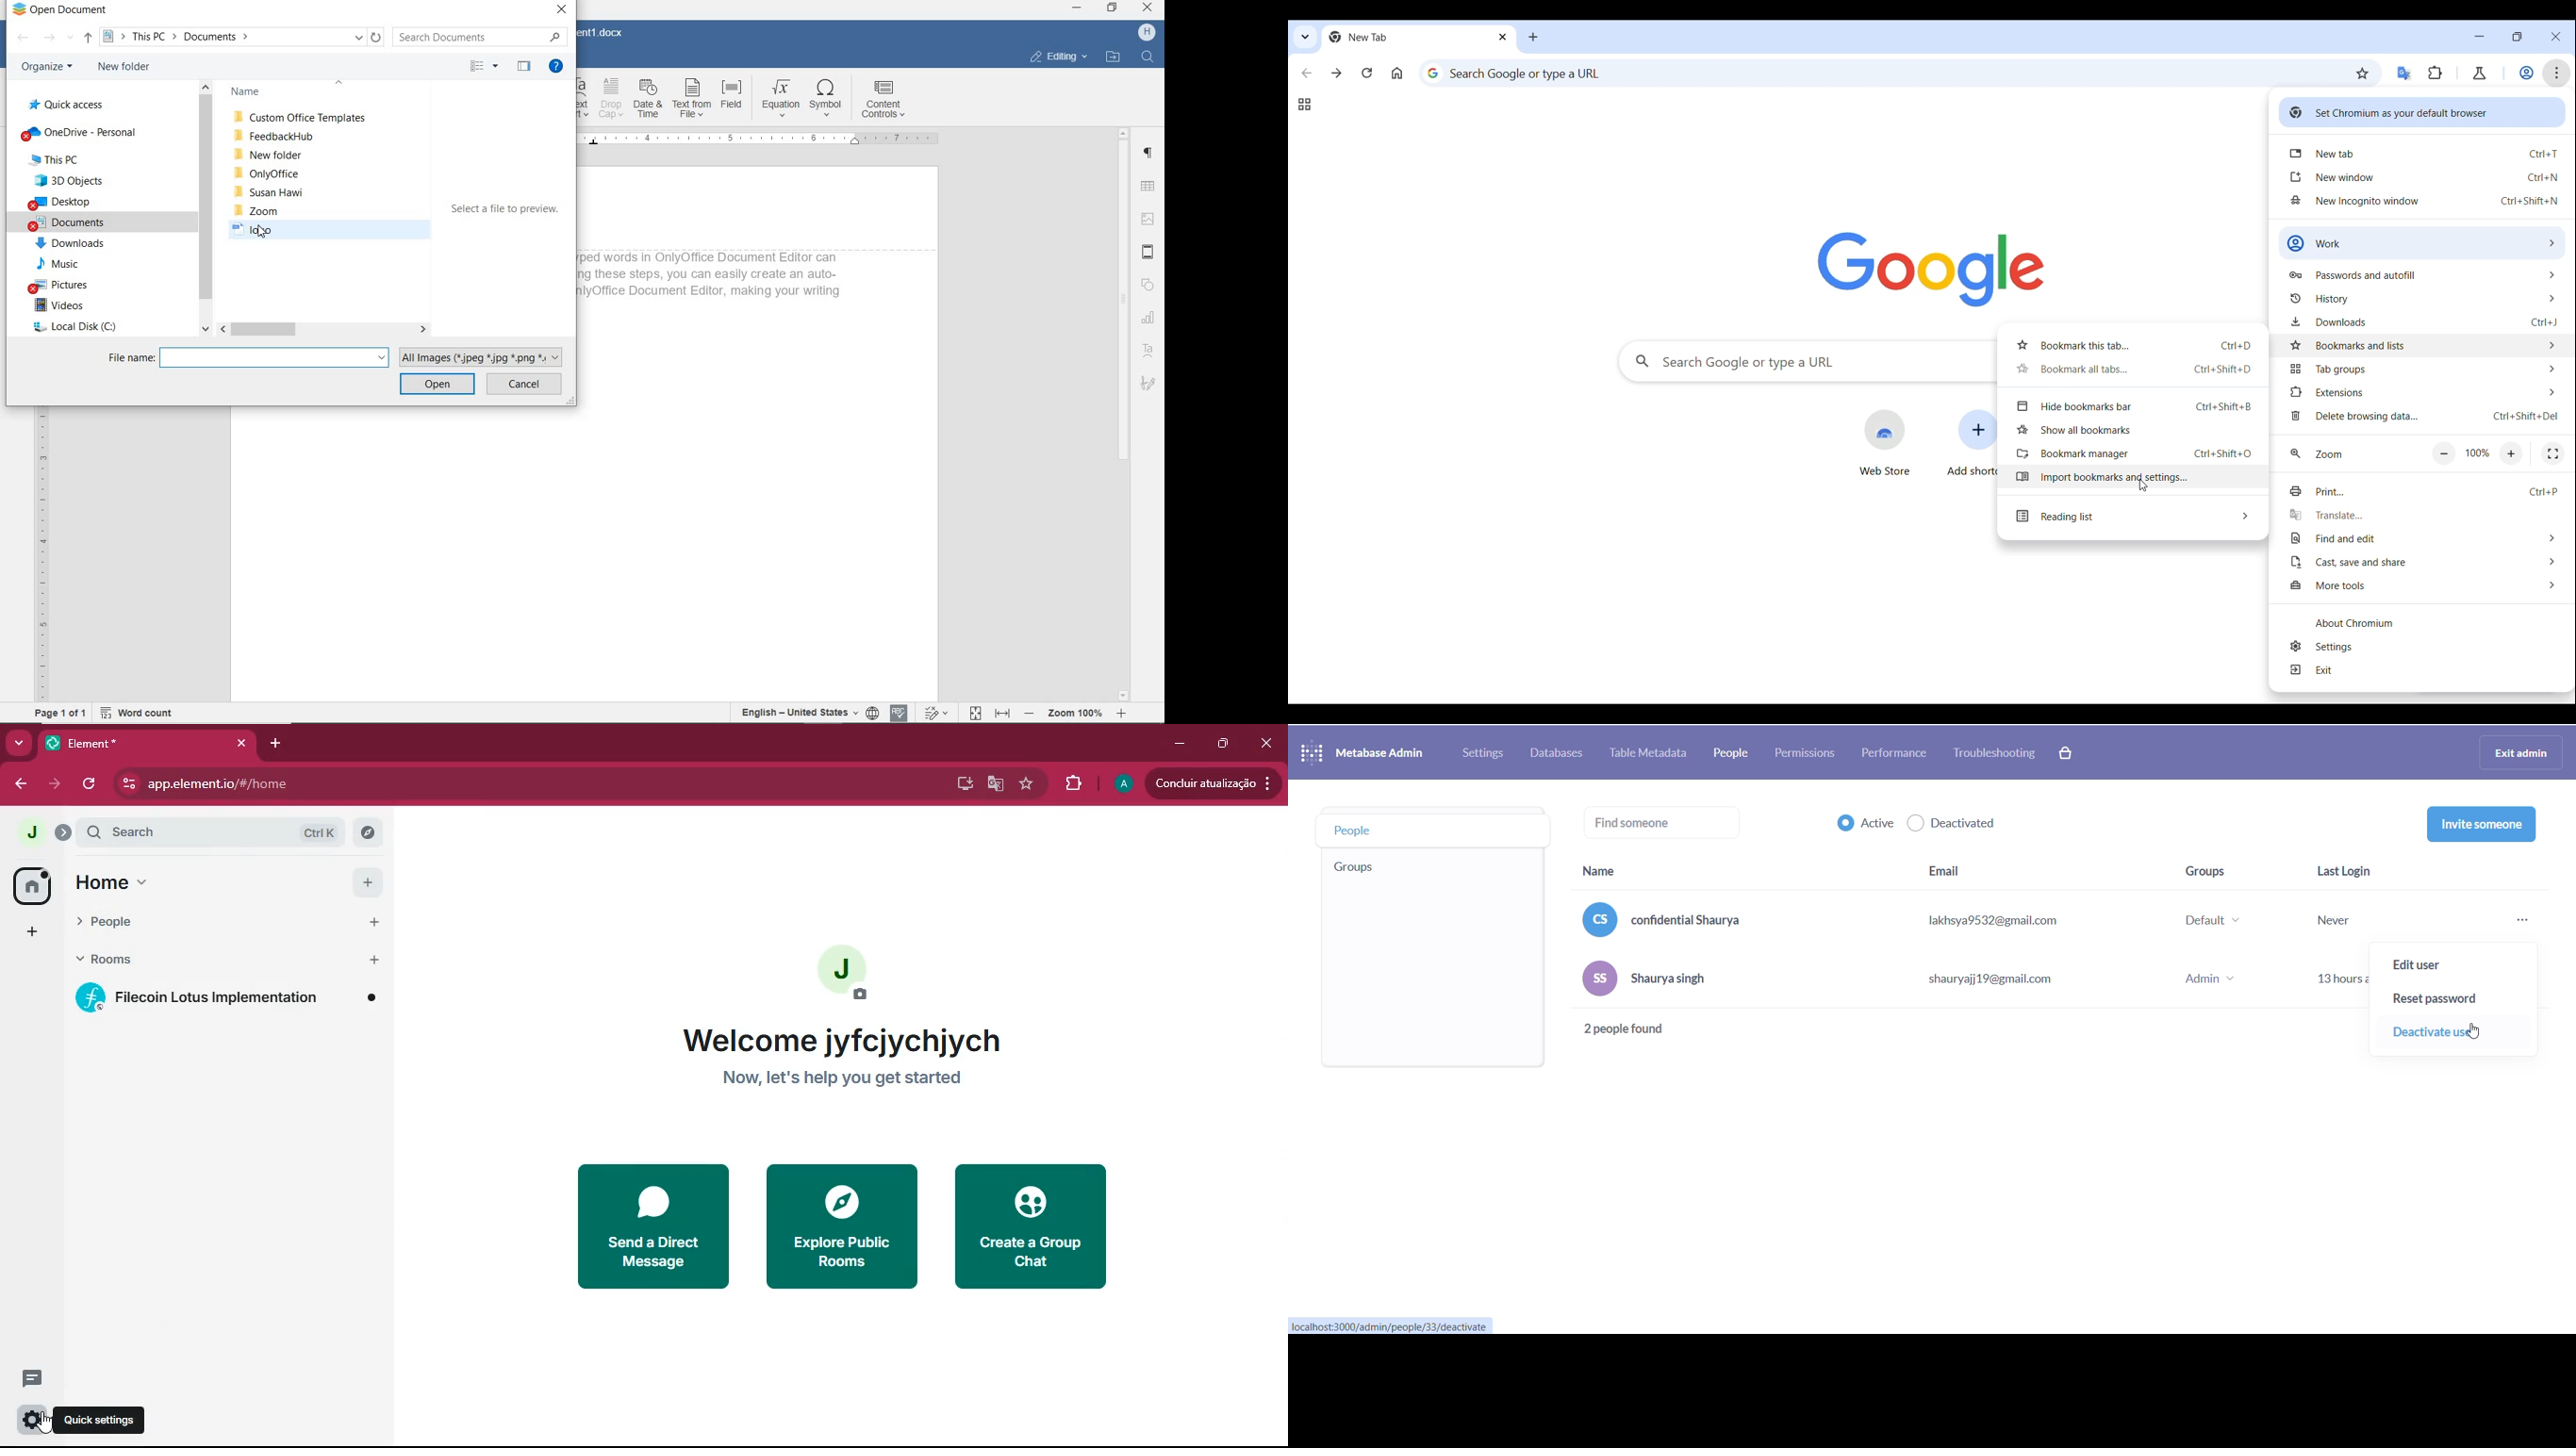 The width and height of the screenshot is (2576, 1456). I want to click on add button, so click(374, 920).